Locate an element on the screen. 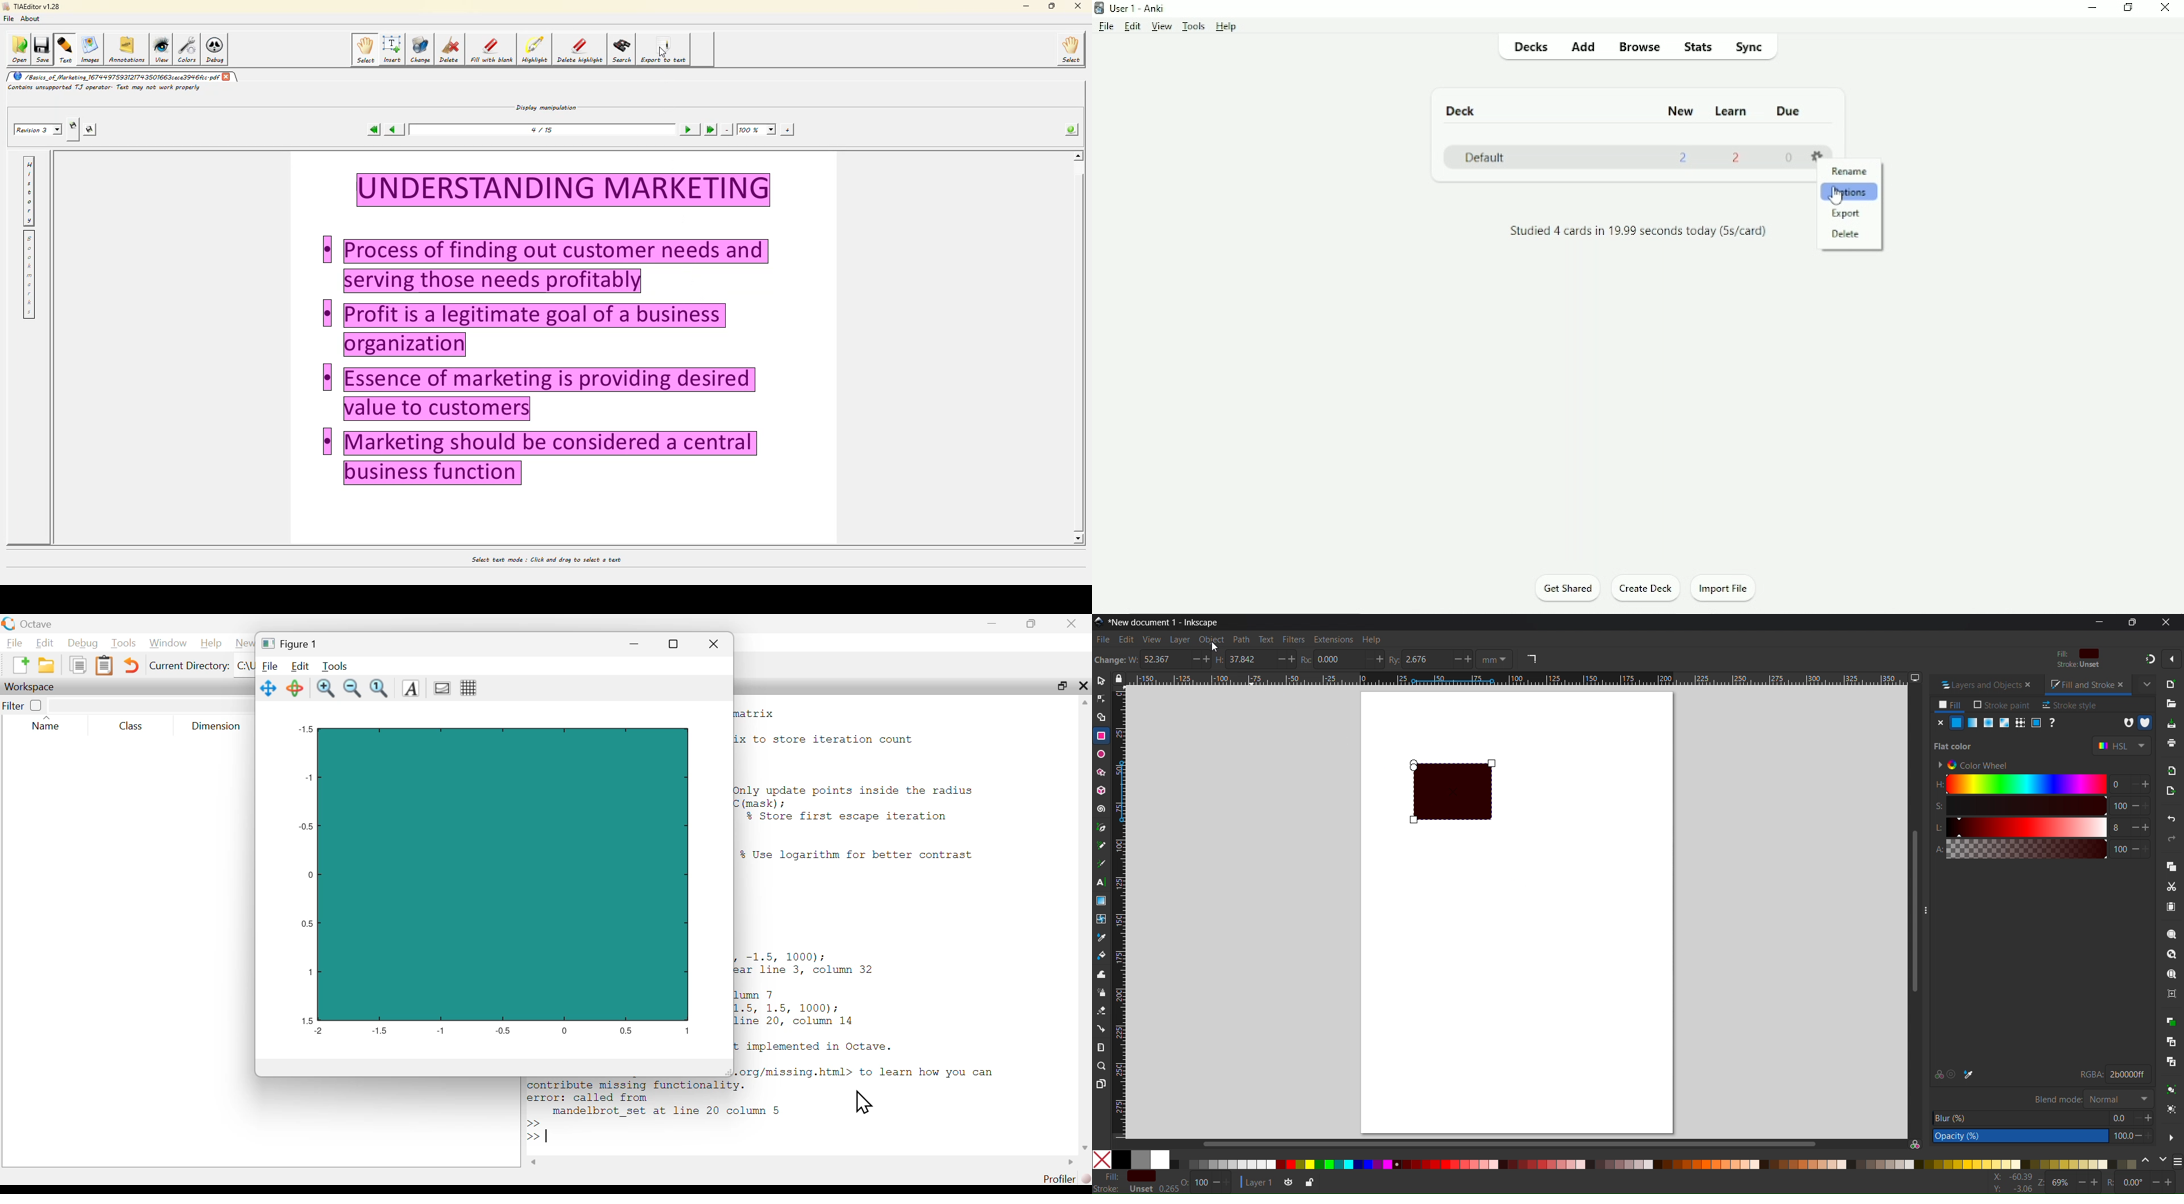  3D box tool is located at coordinates (1102, 790).